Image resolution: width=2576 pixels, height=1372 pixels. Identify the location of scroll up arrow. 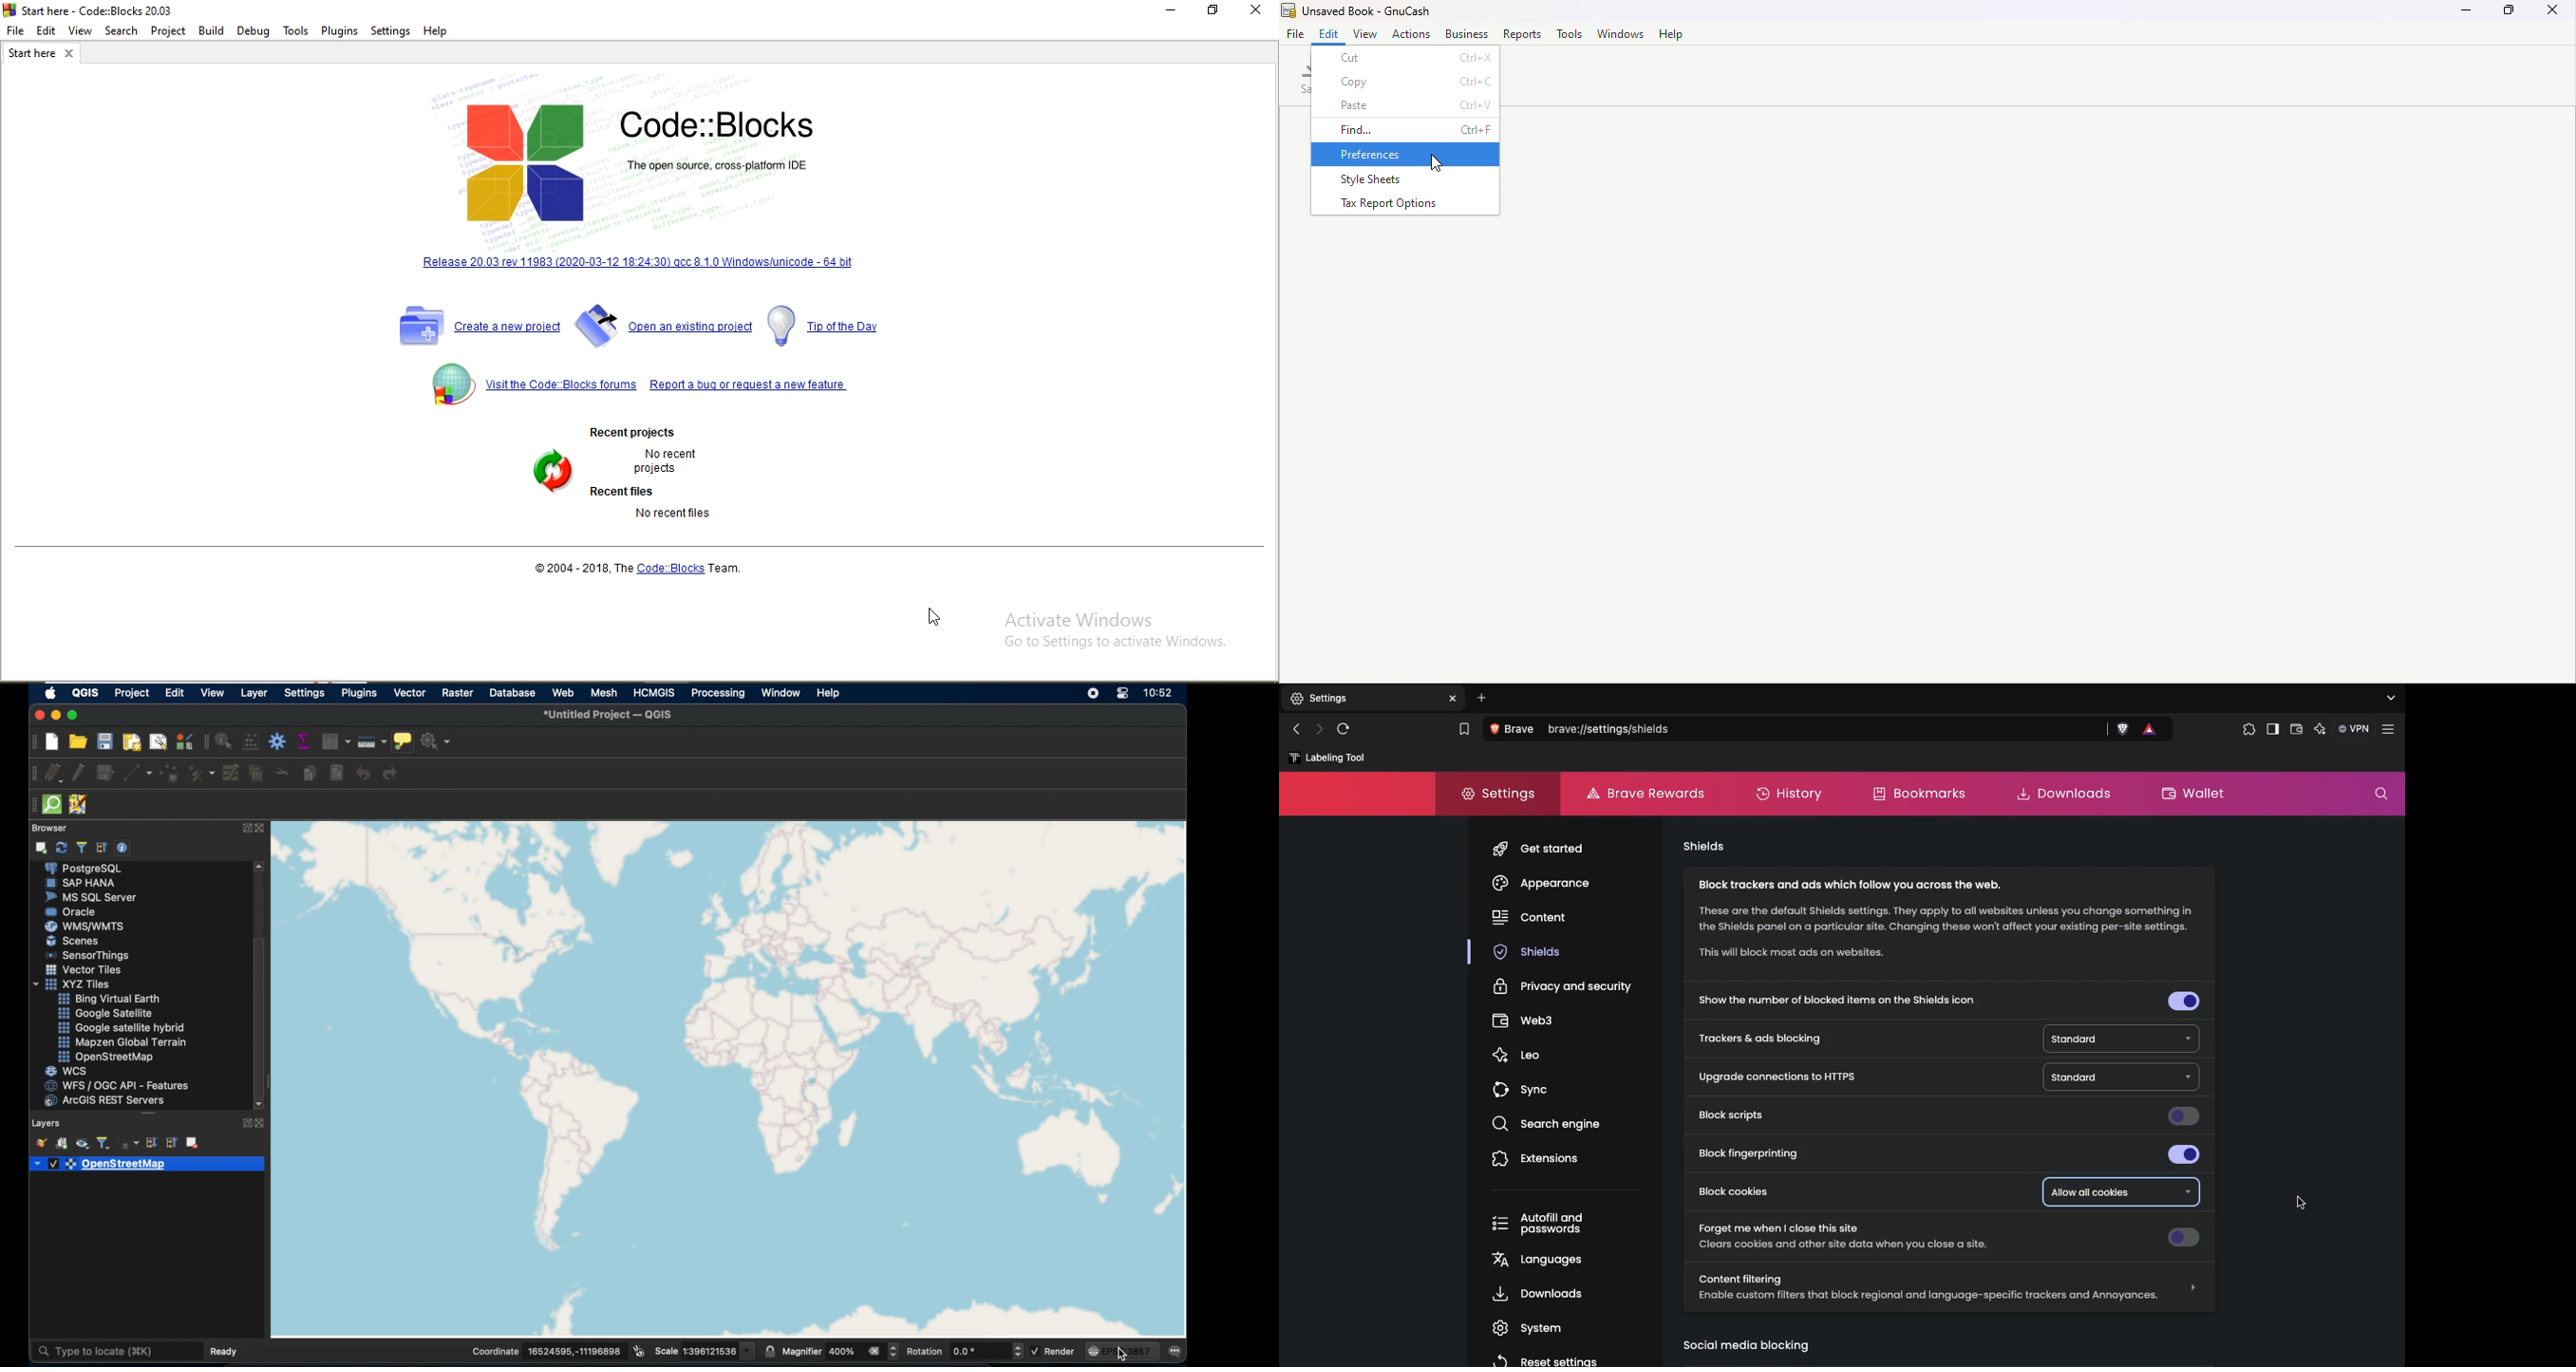
(258, 866).